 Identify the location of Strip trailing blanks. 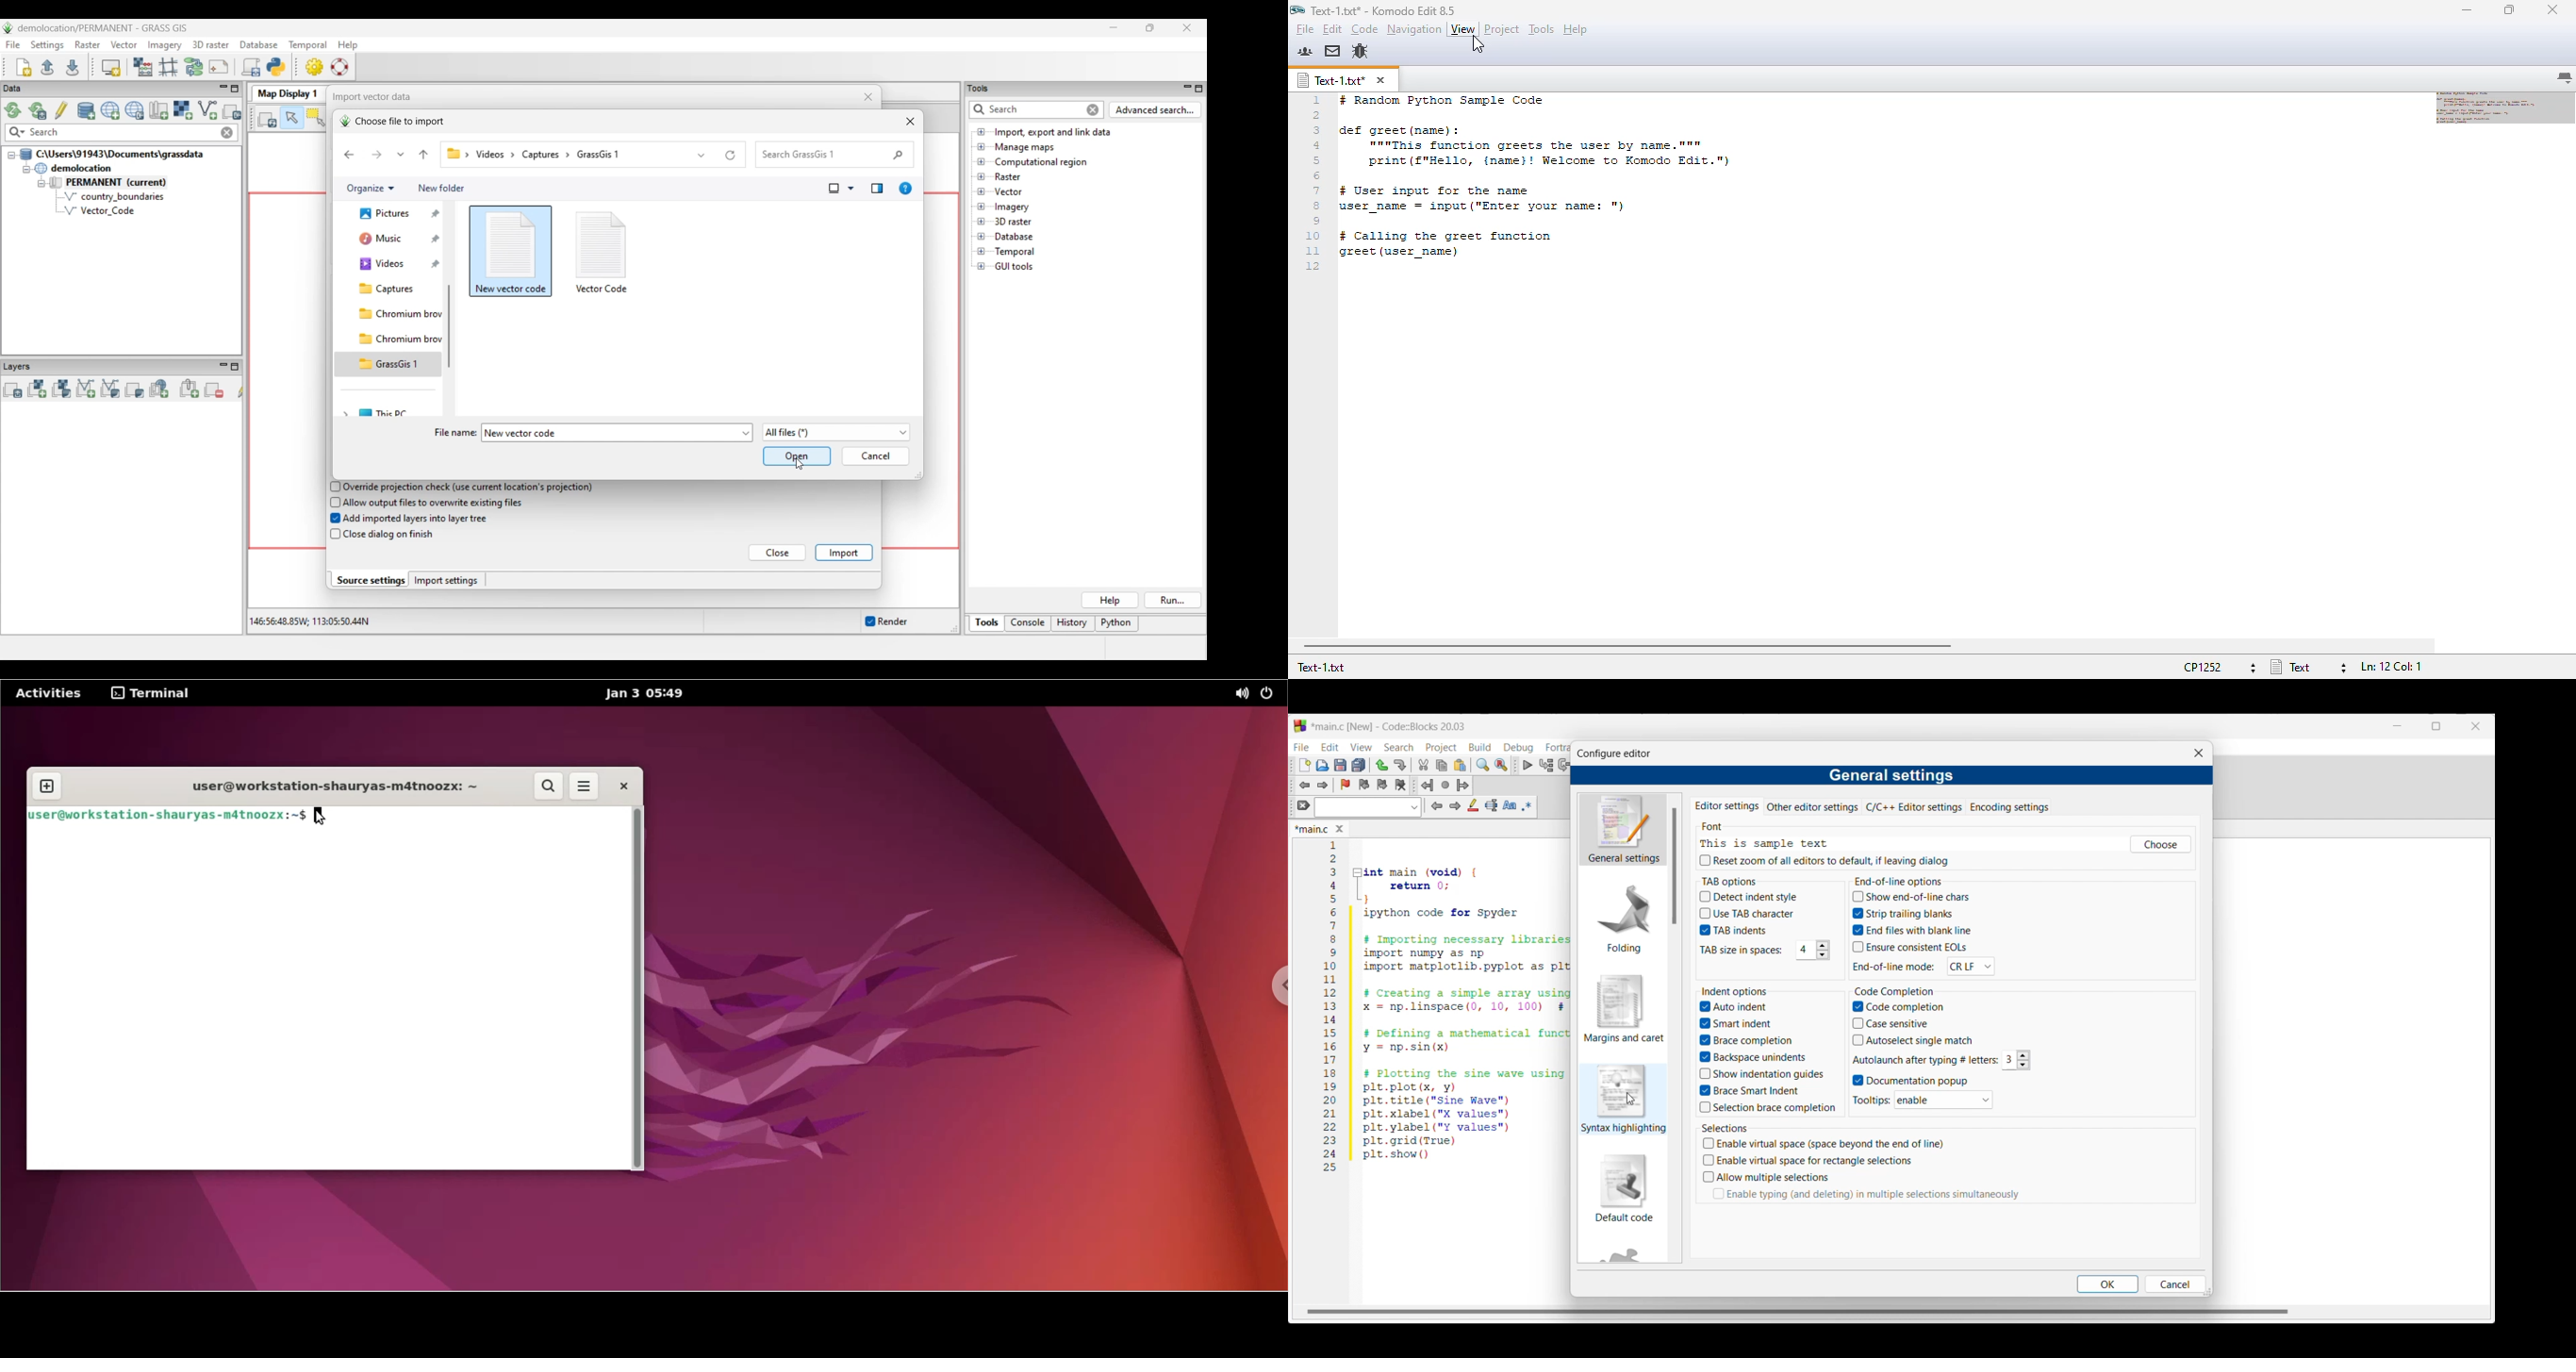
(1902, 912).